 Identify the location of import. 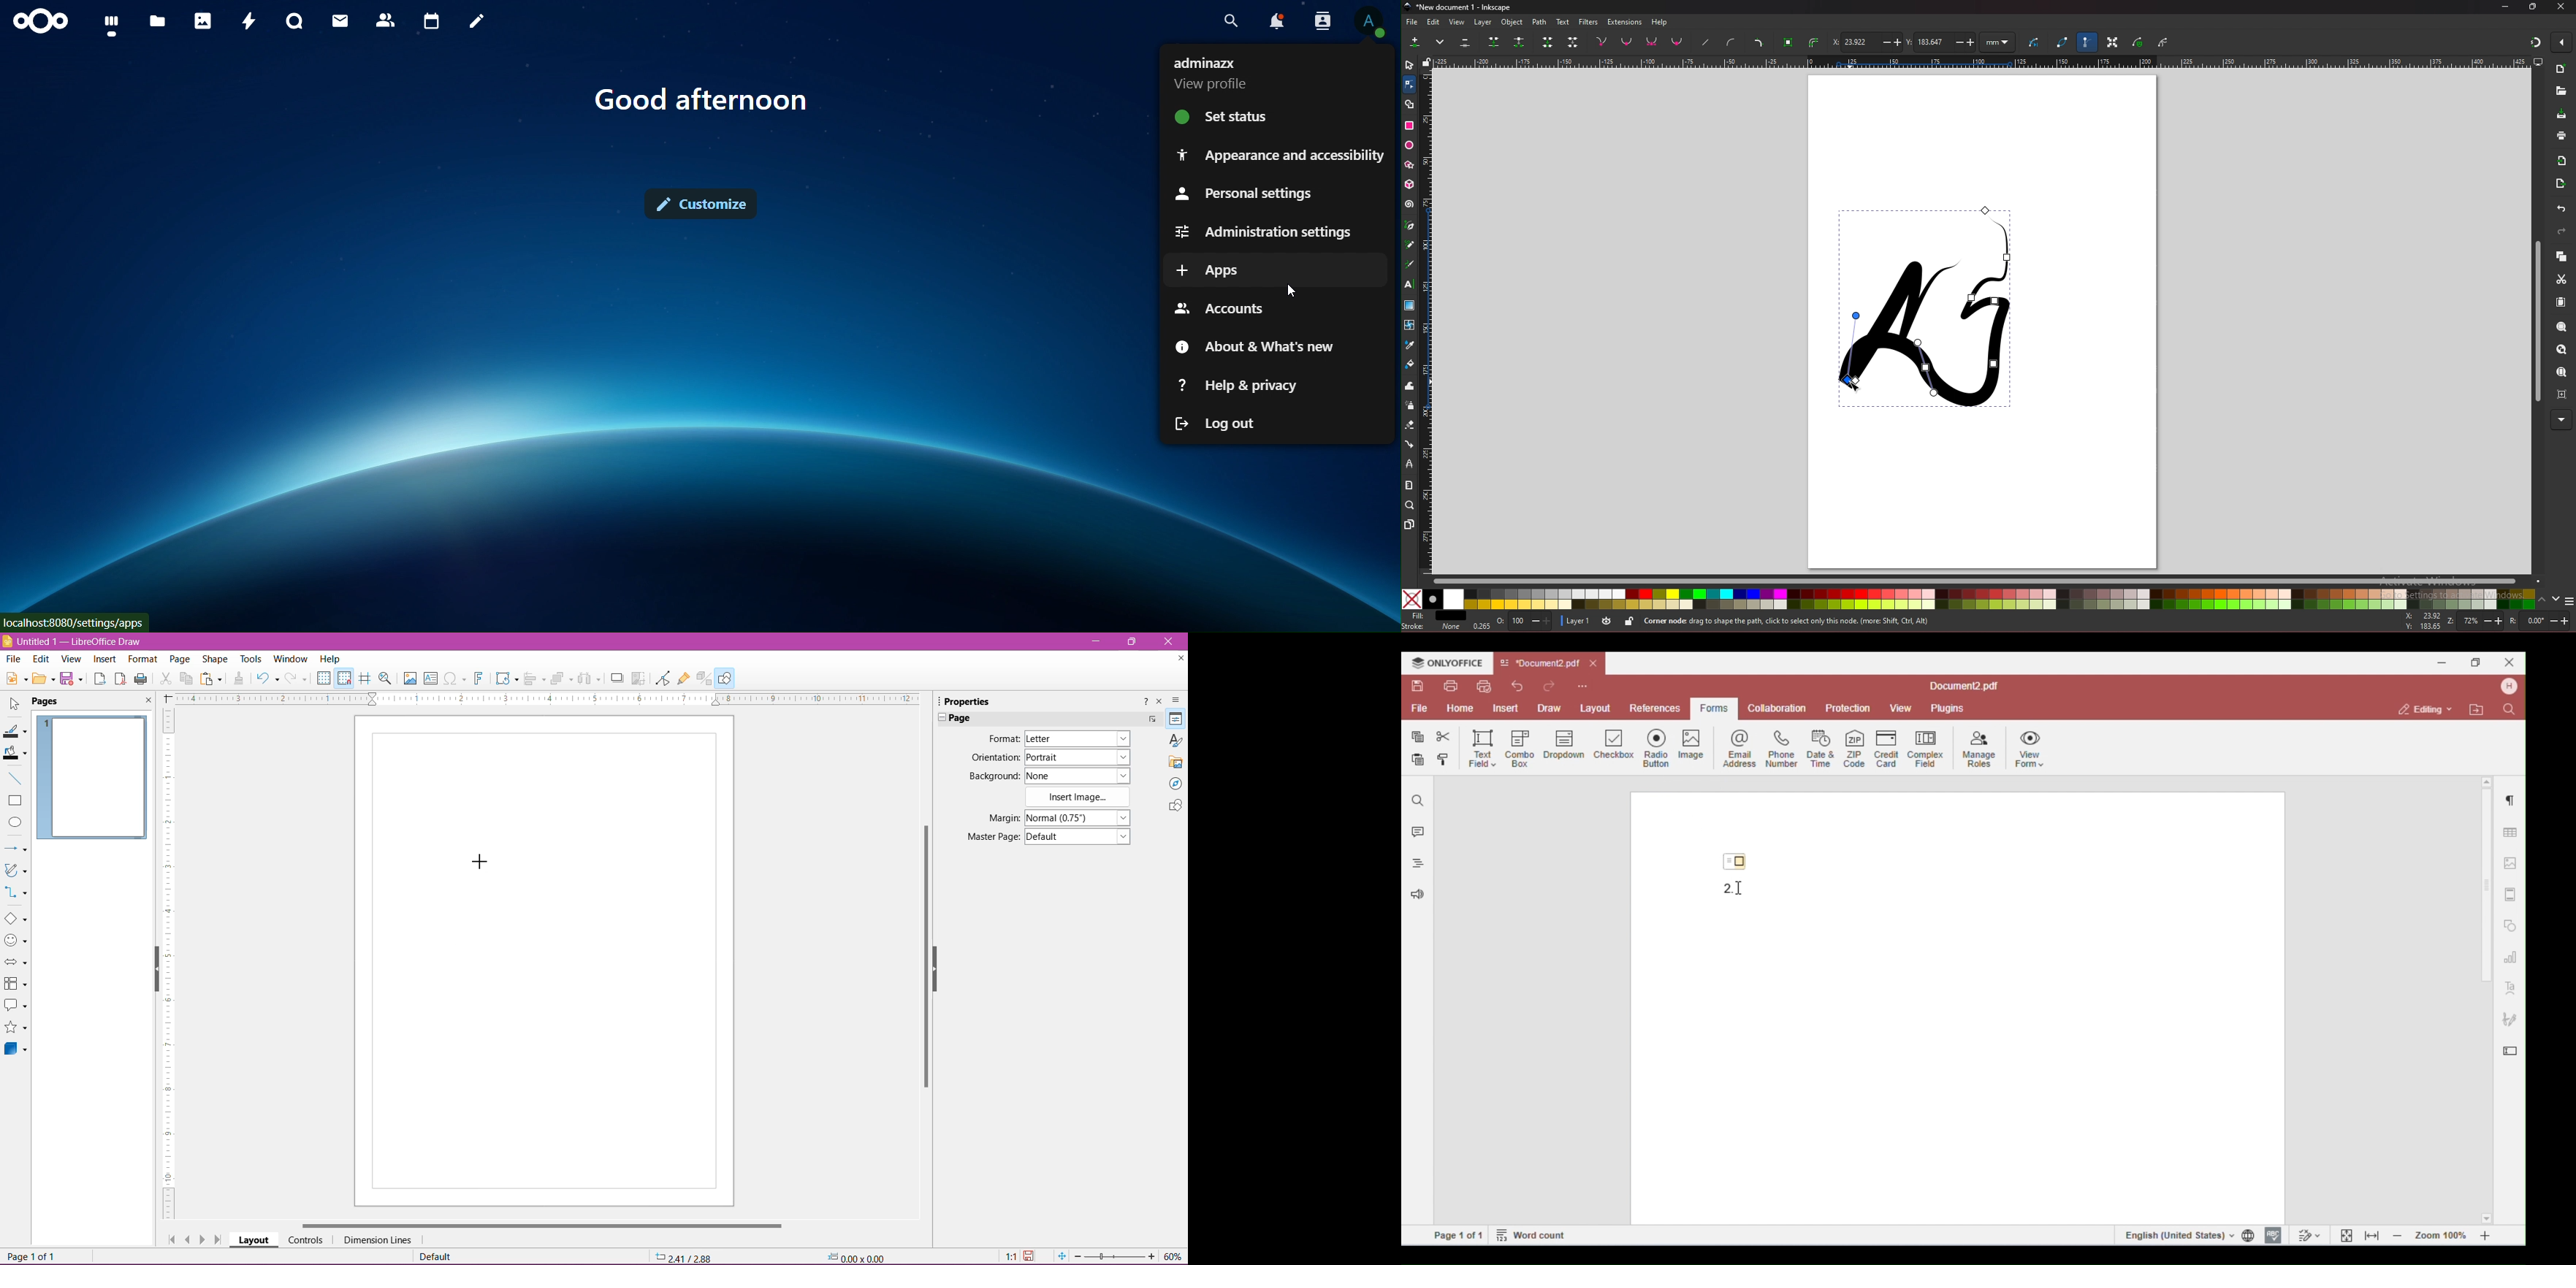
(2562, 161).